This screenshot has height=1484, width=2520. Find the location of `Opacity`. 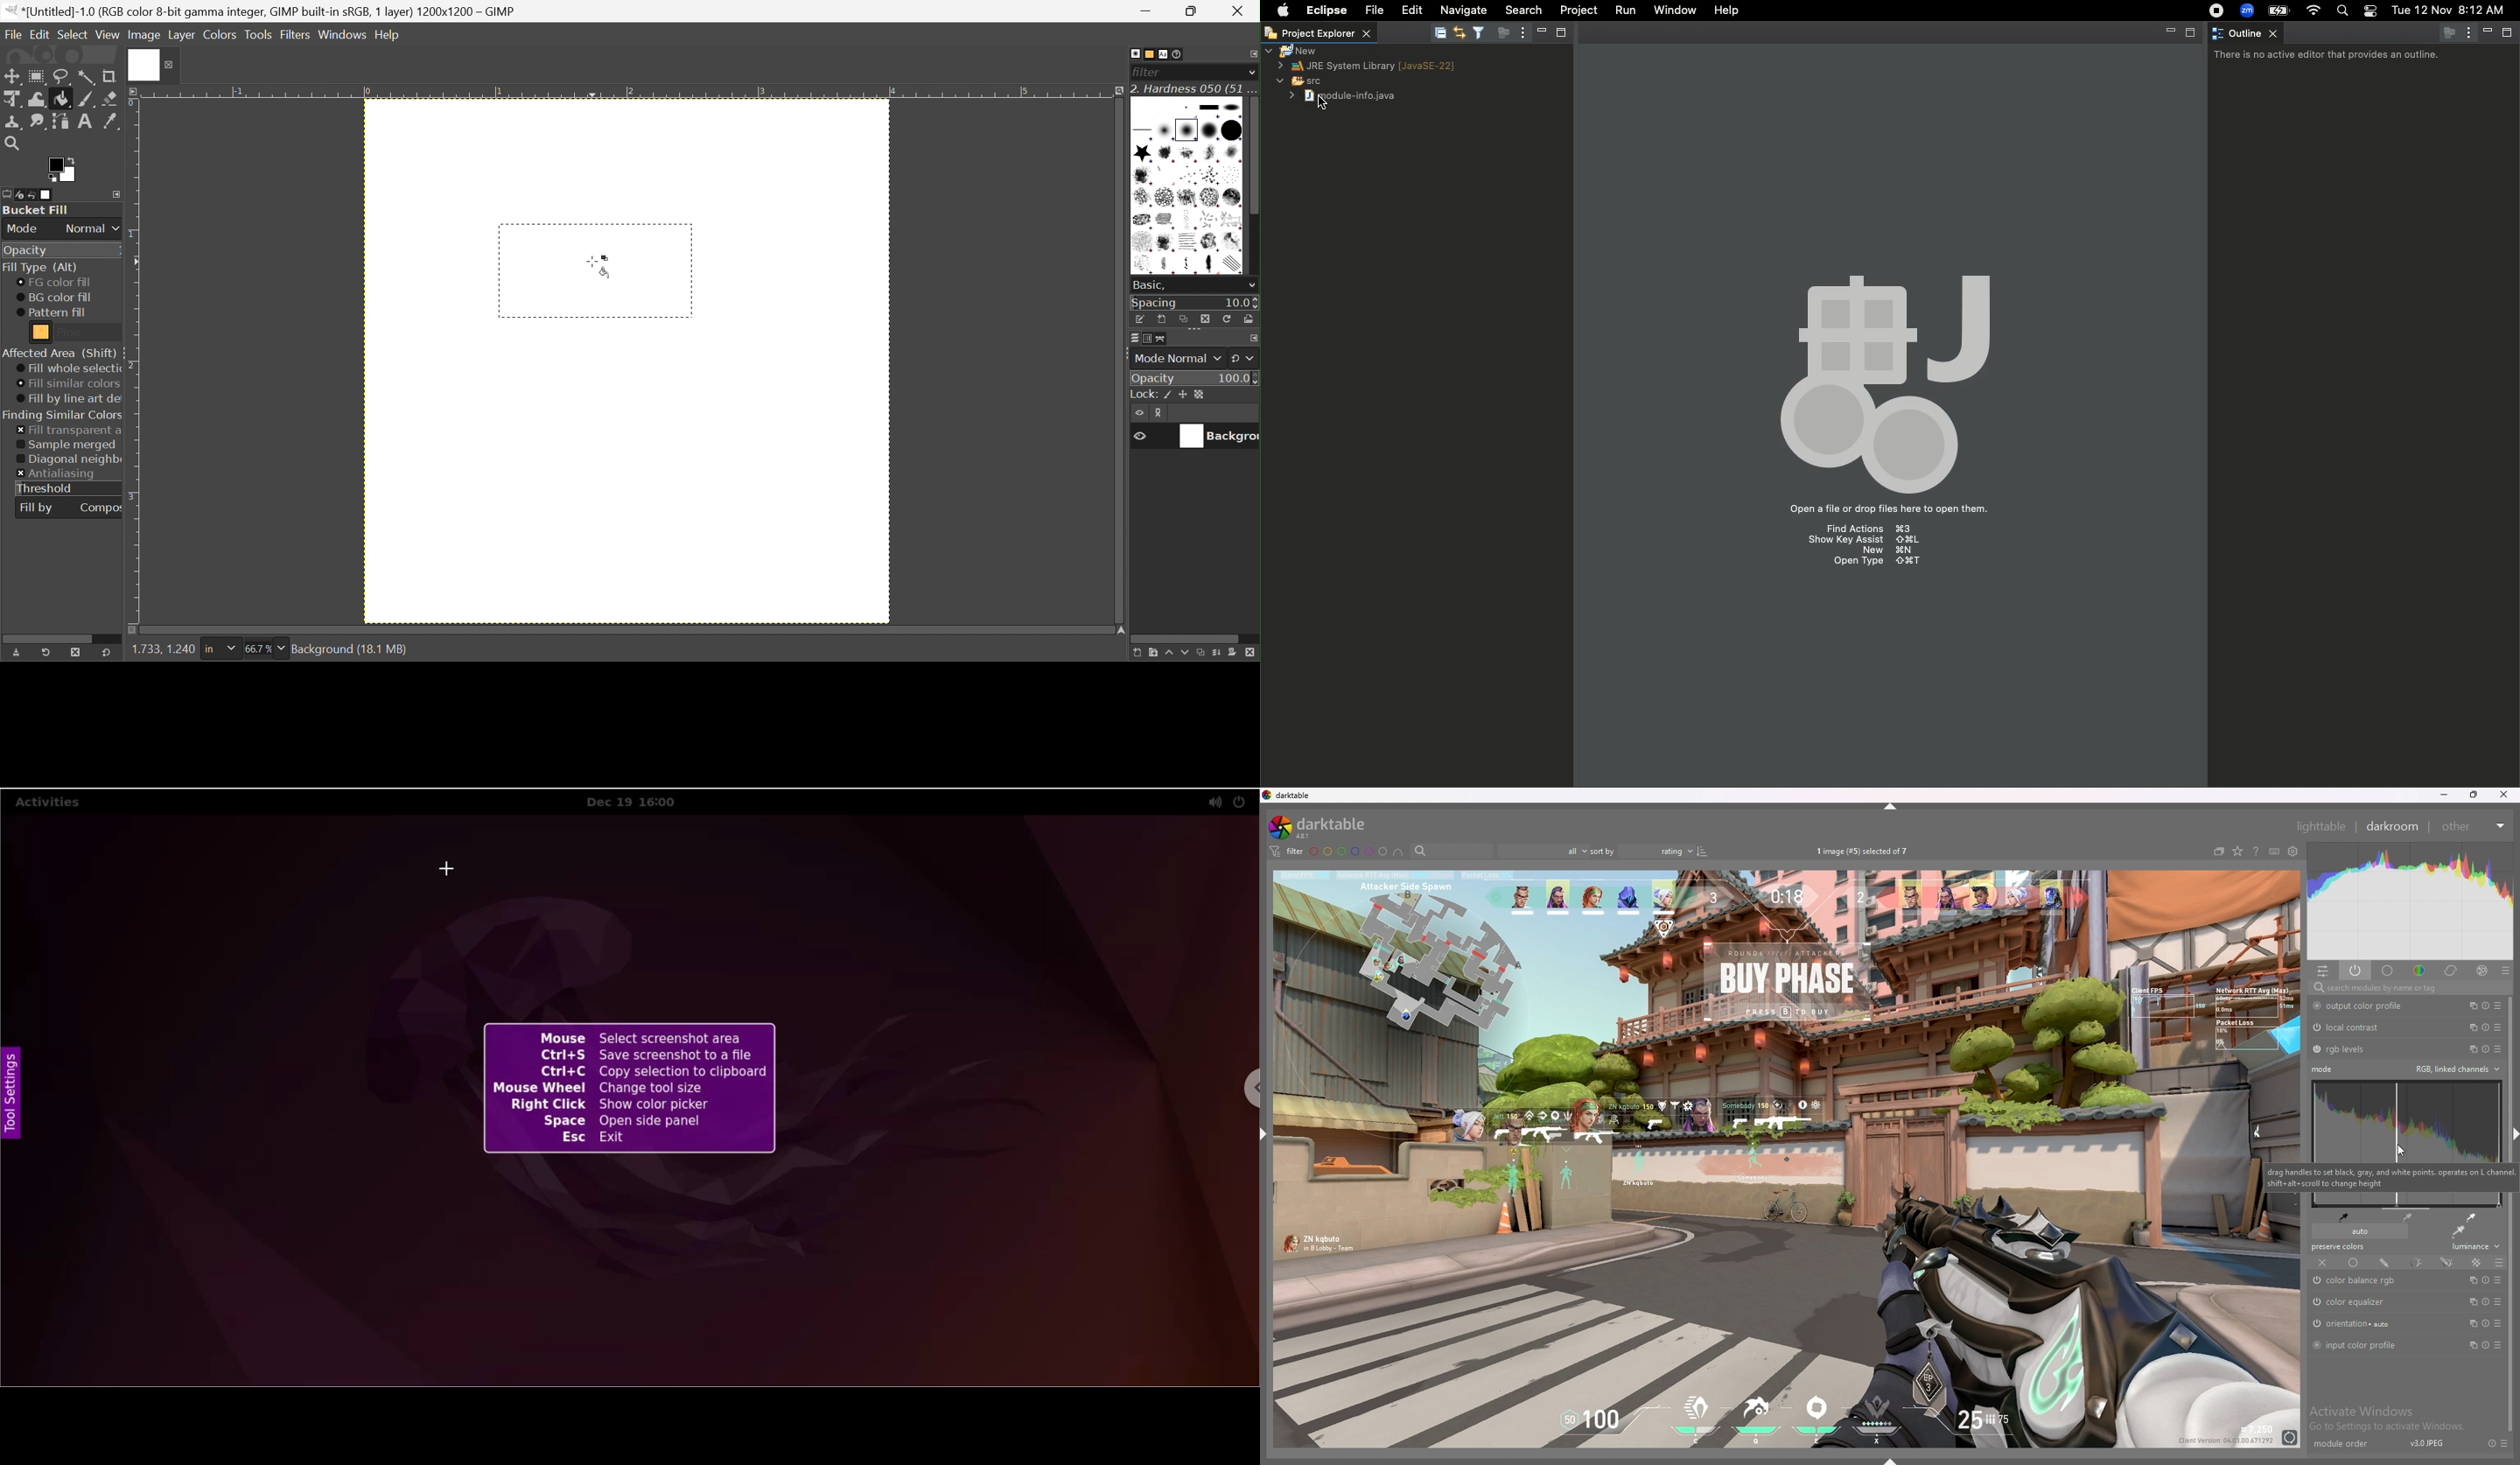

Opacity is located at coordinates (1155, 378).